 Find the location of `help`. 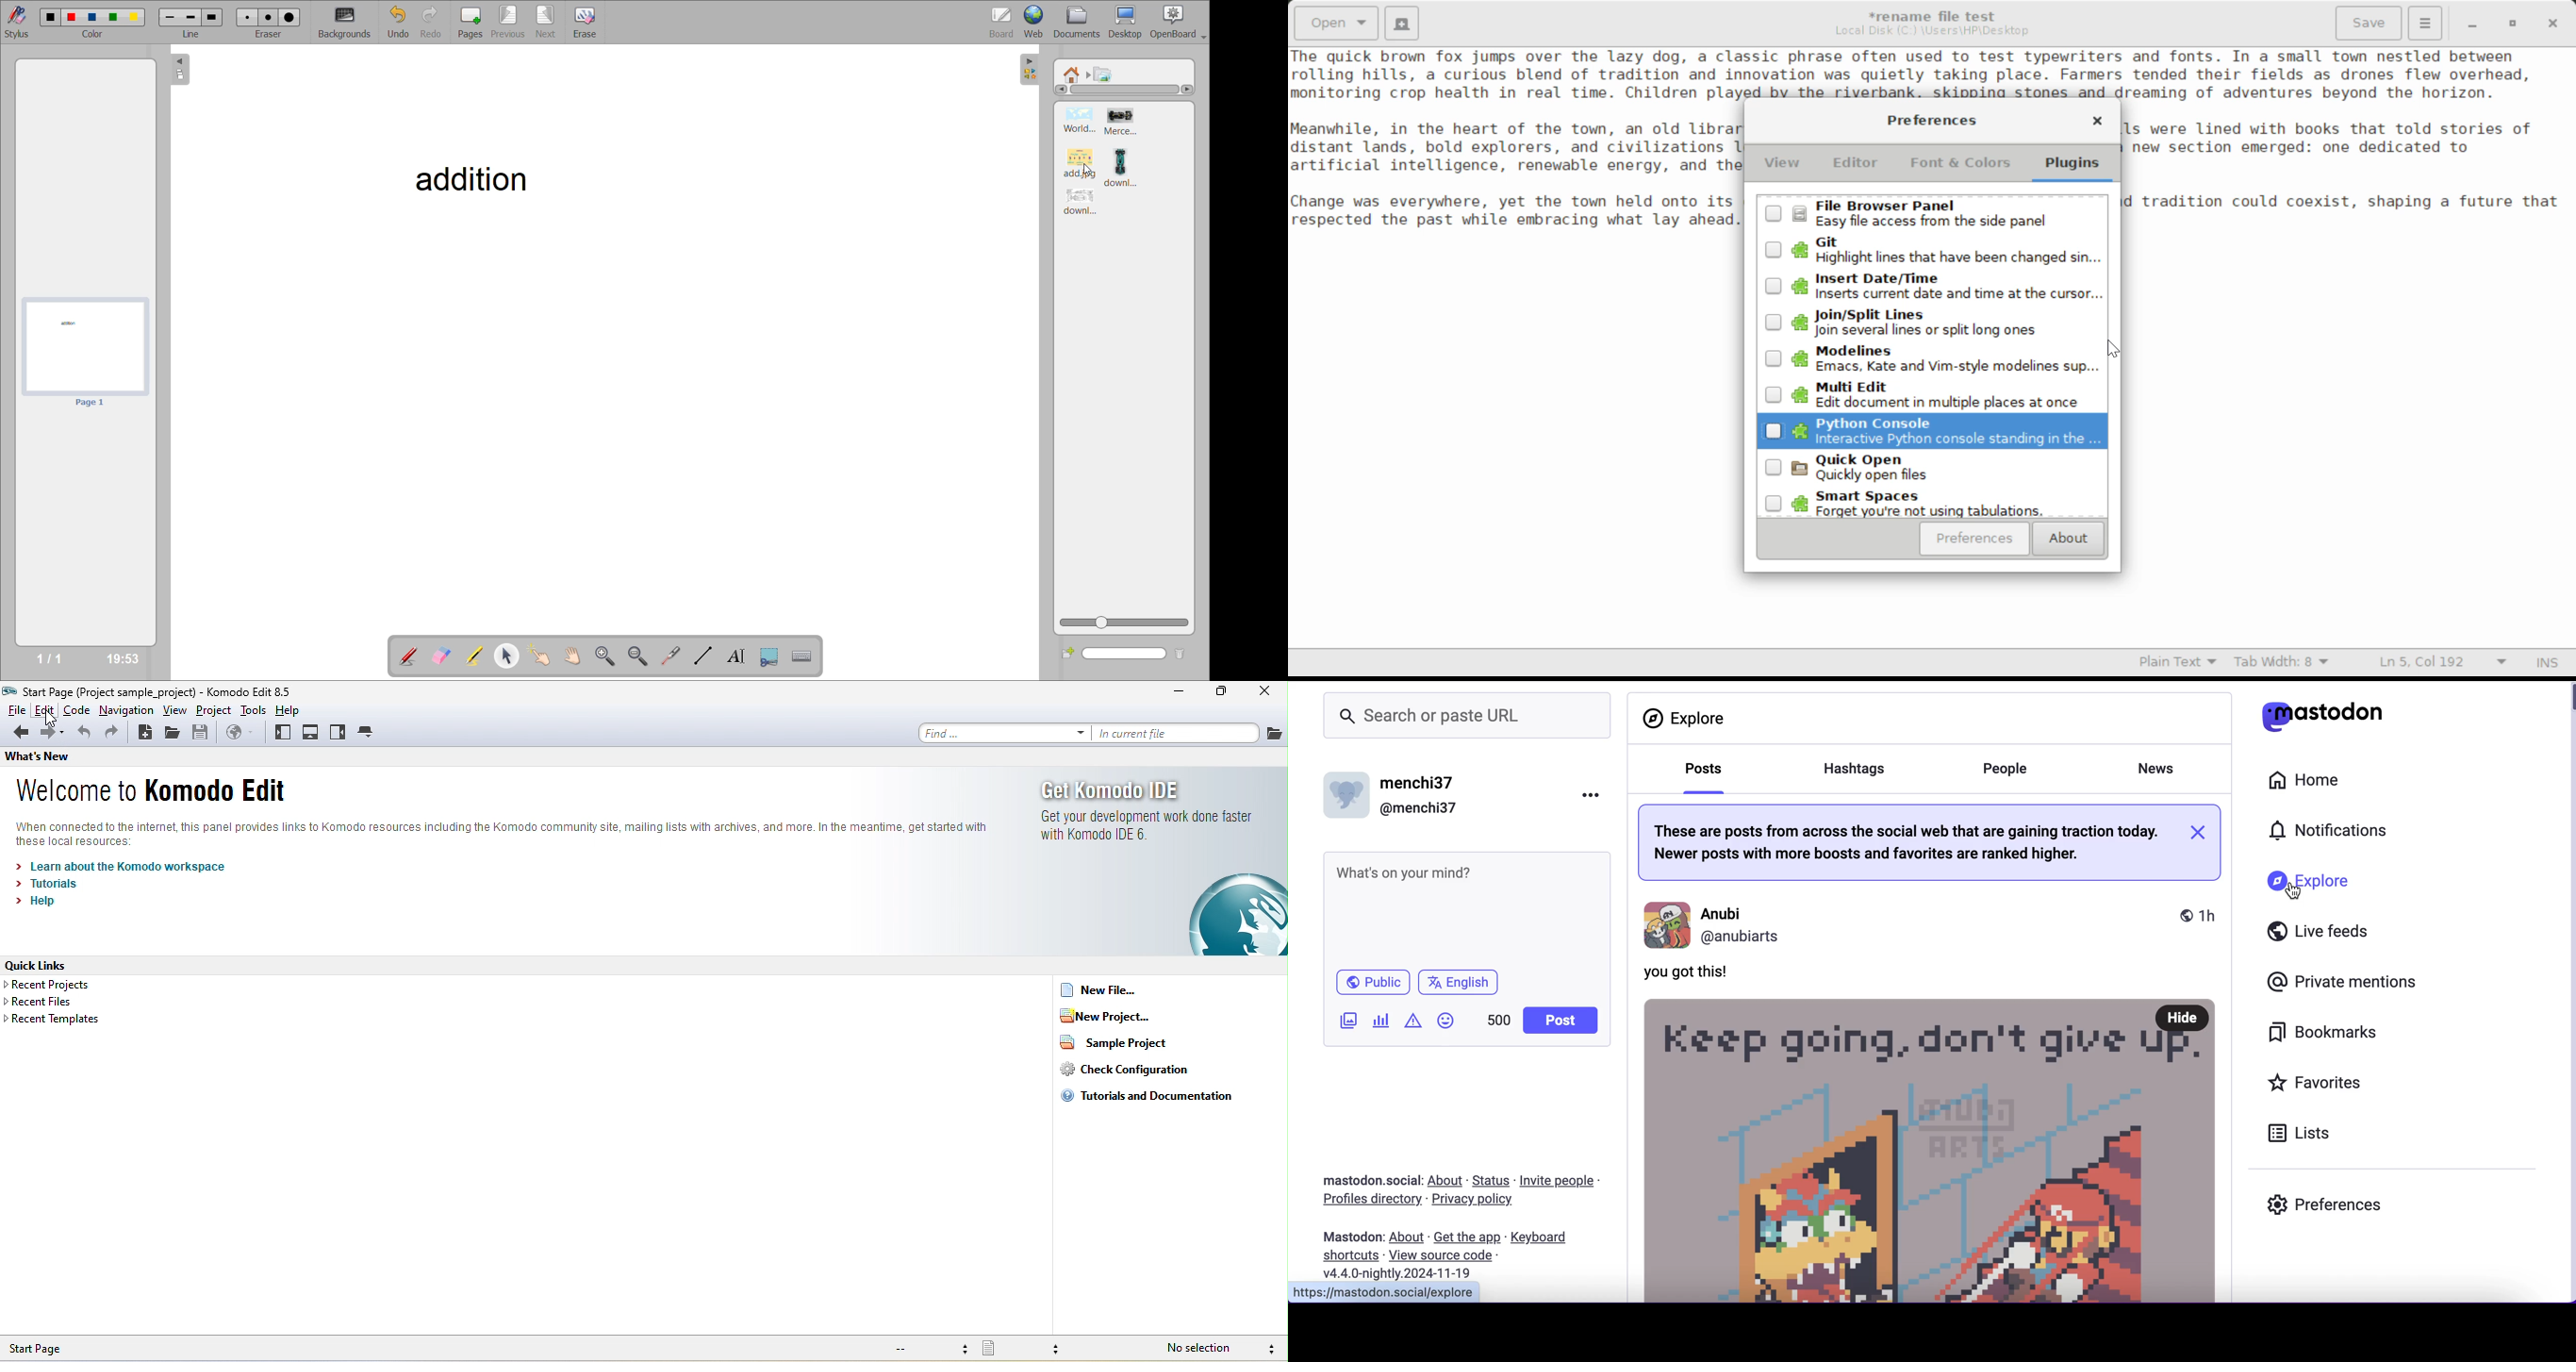

help is located at coordinates (294, 710).